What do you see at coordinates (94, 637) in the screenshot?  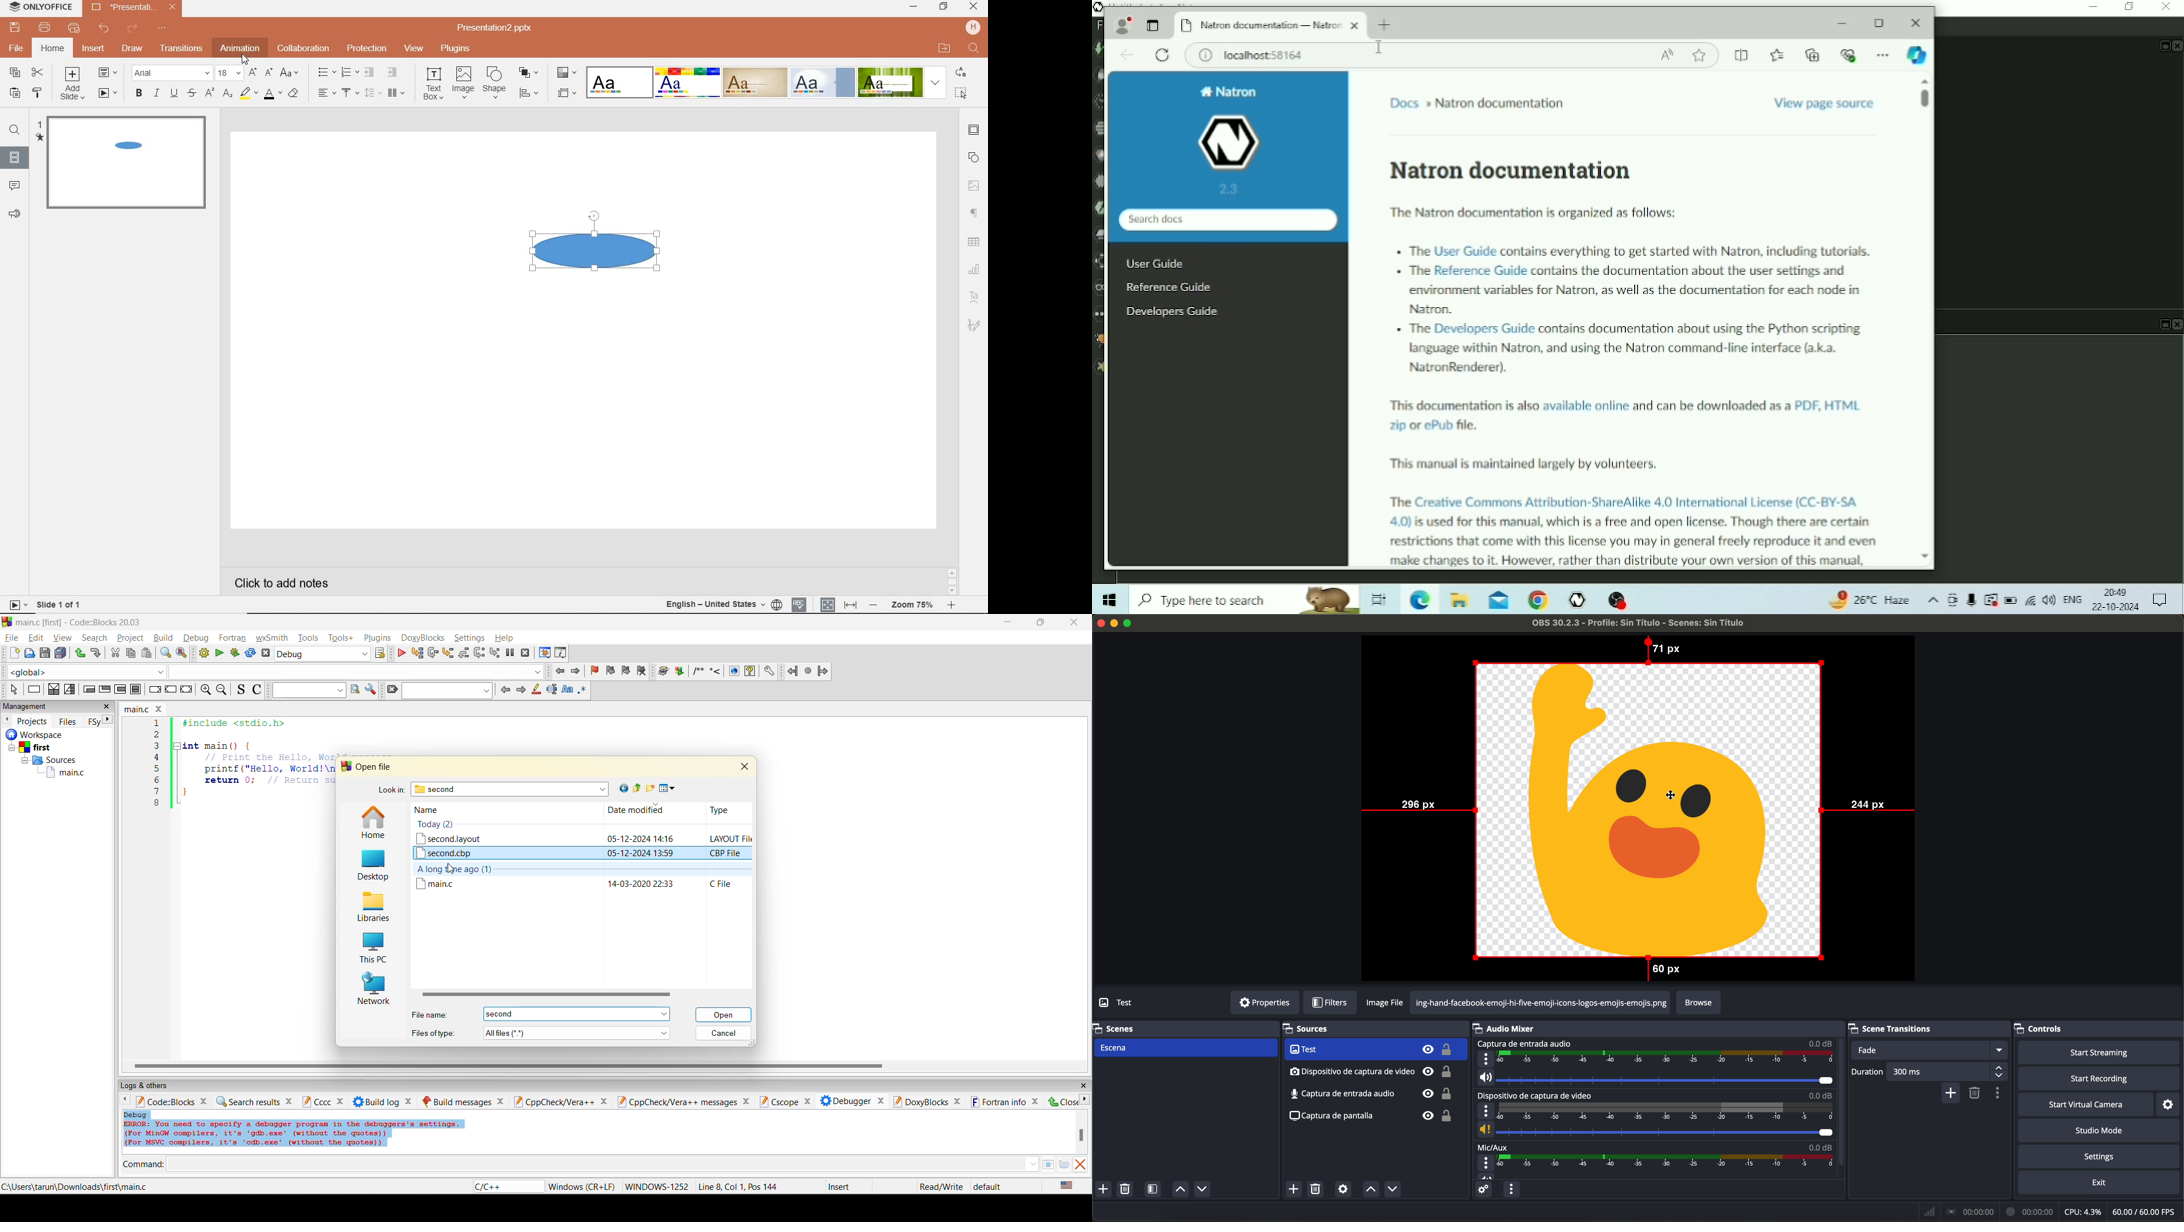 I see `search` at bounding box center [94, 637].